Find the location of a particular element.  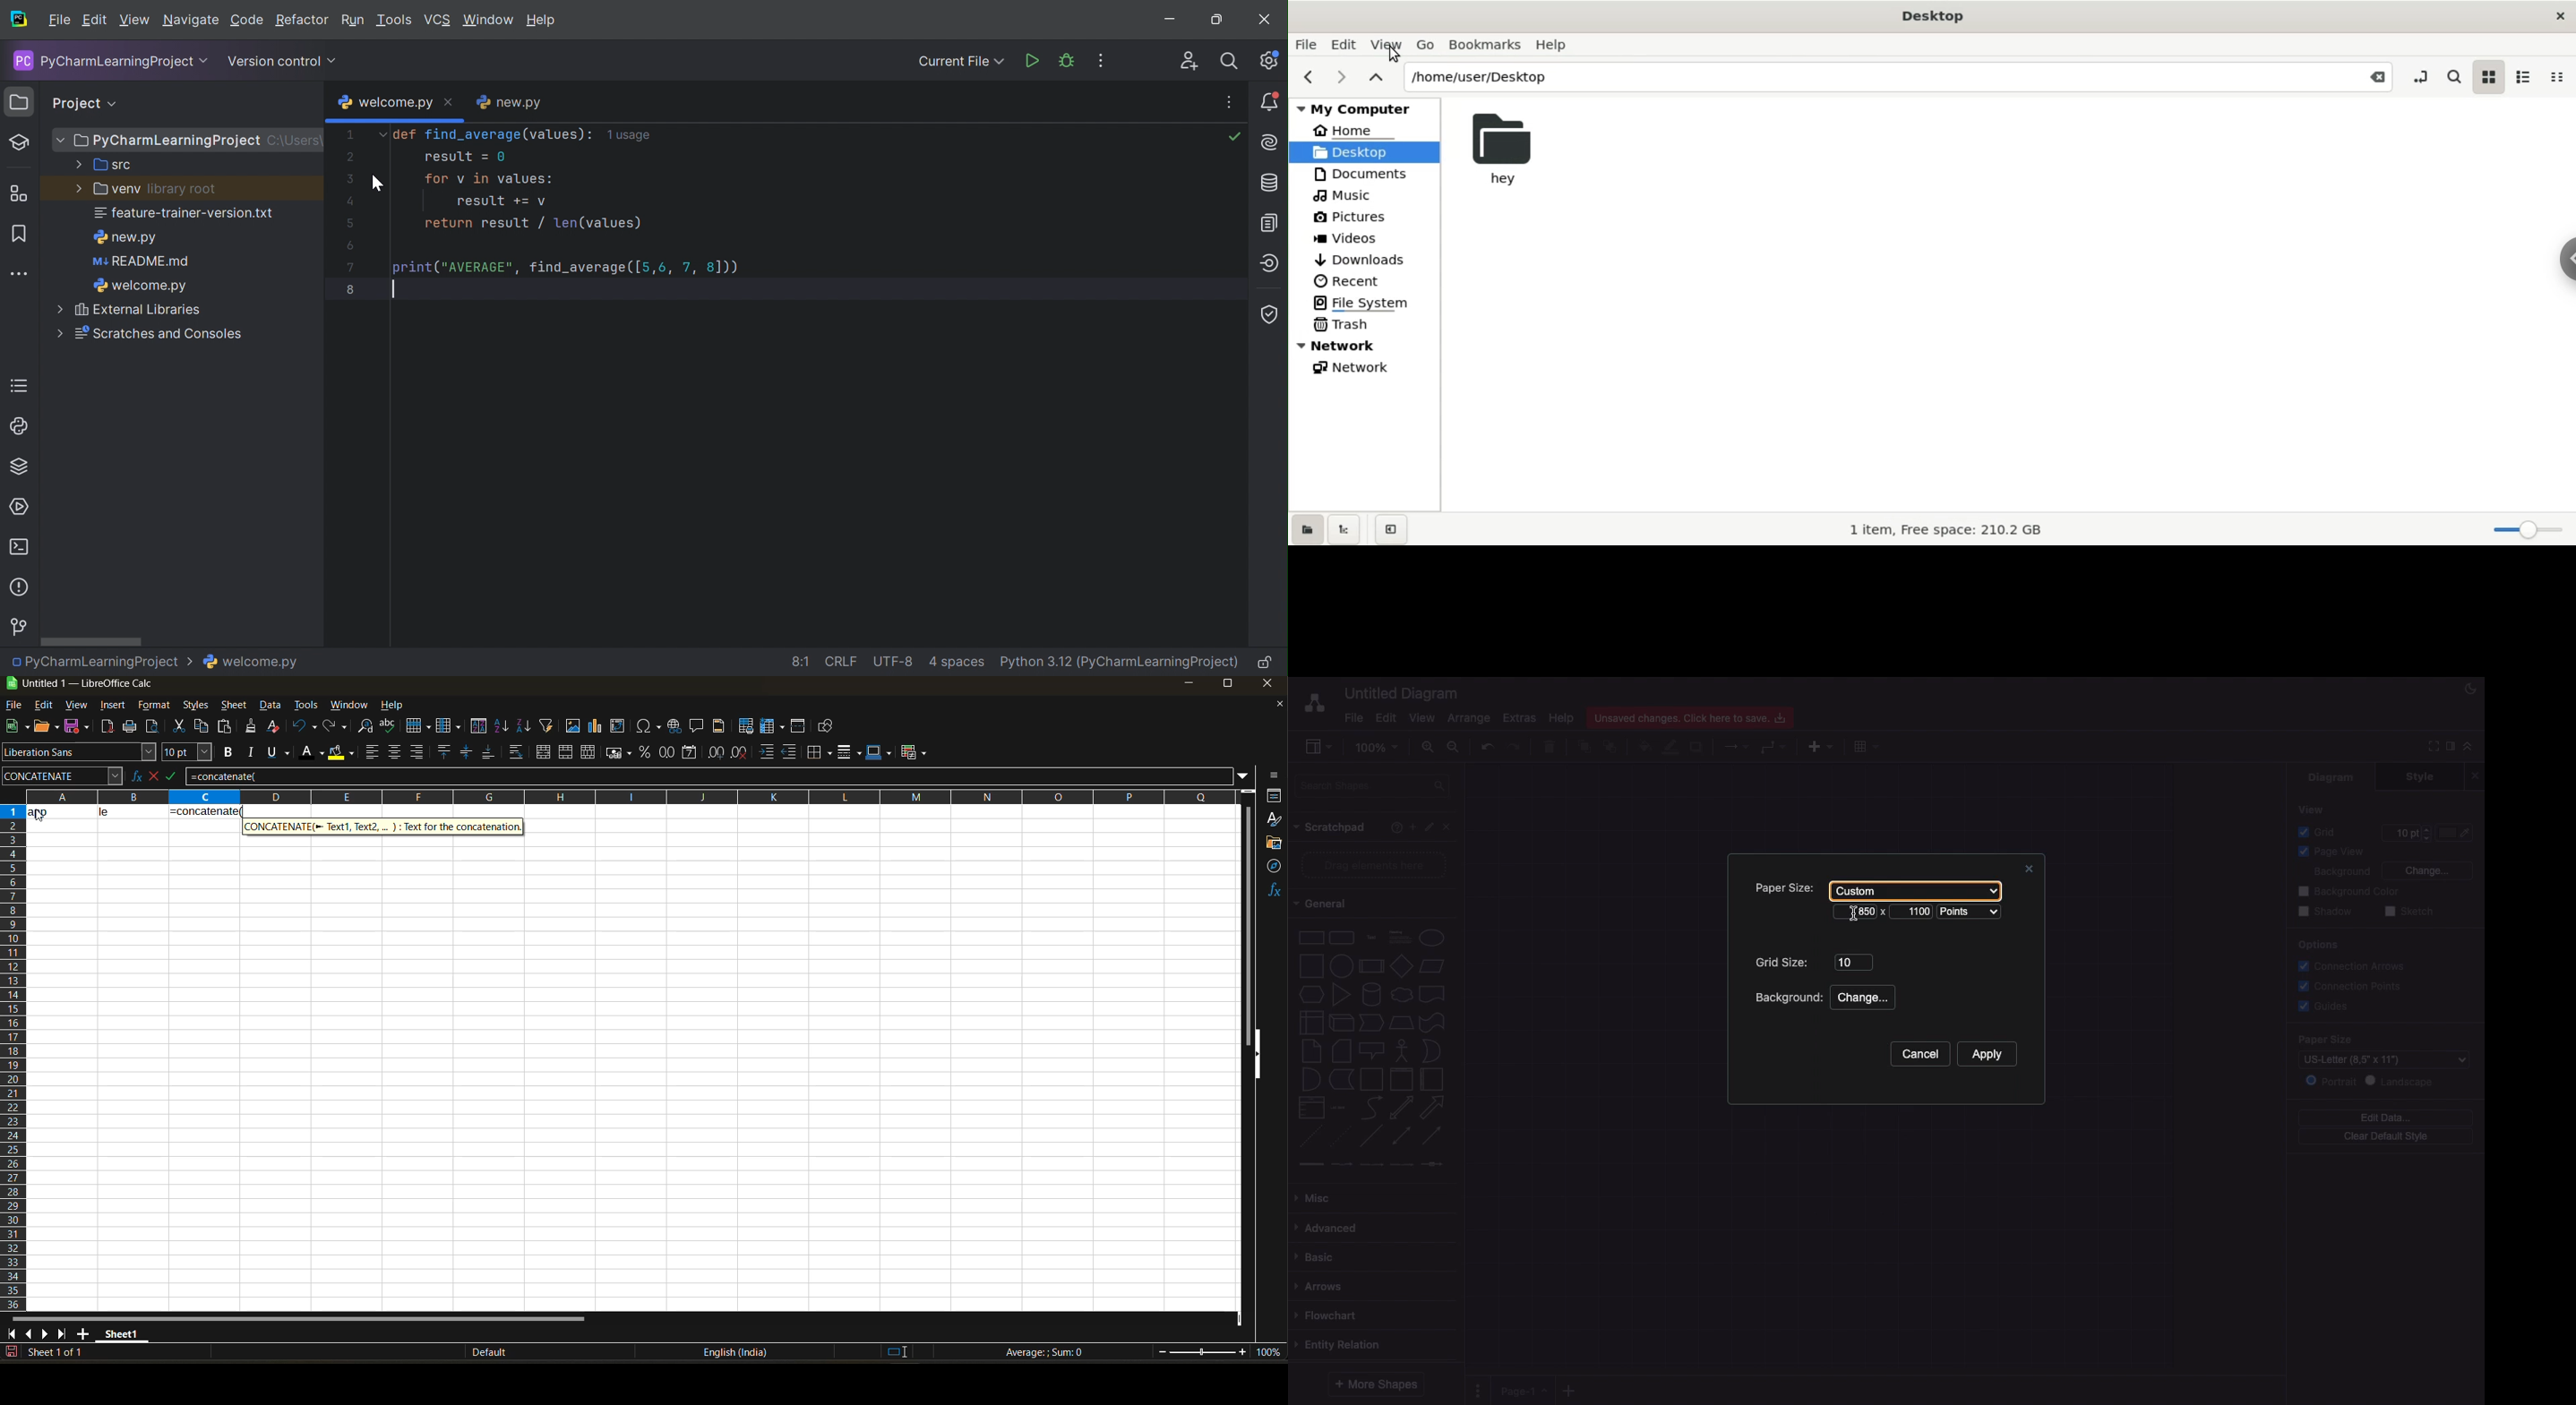

Recent is located at coordinates (1351, 281).